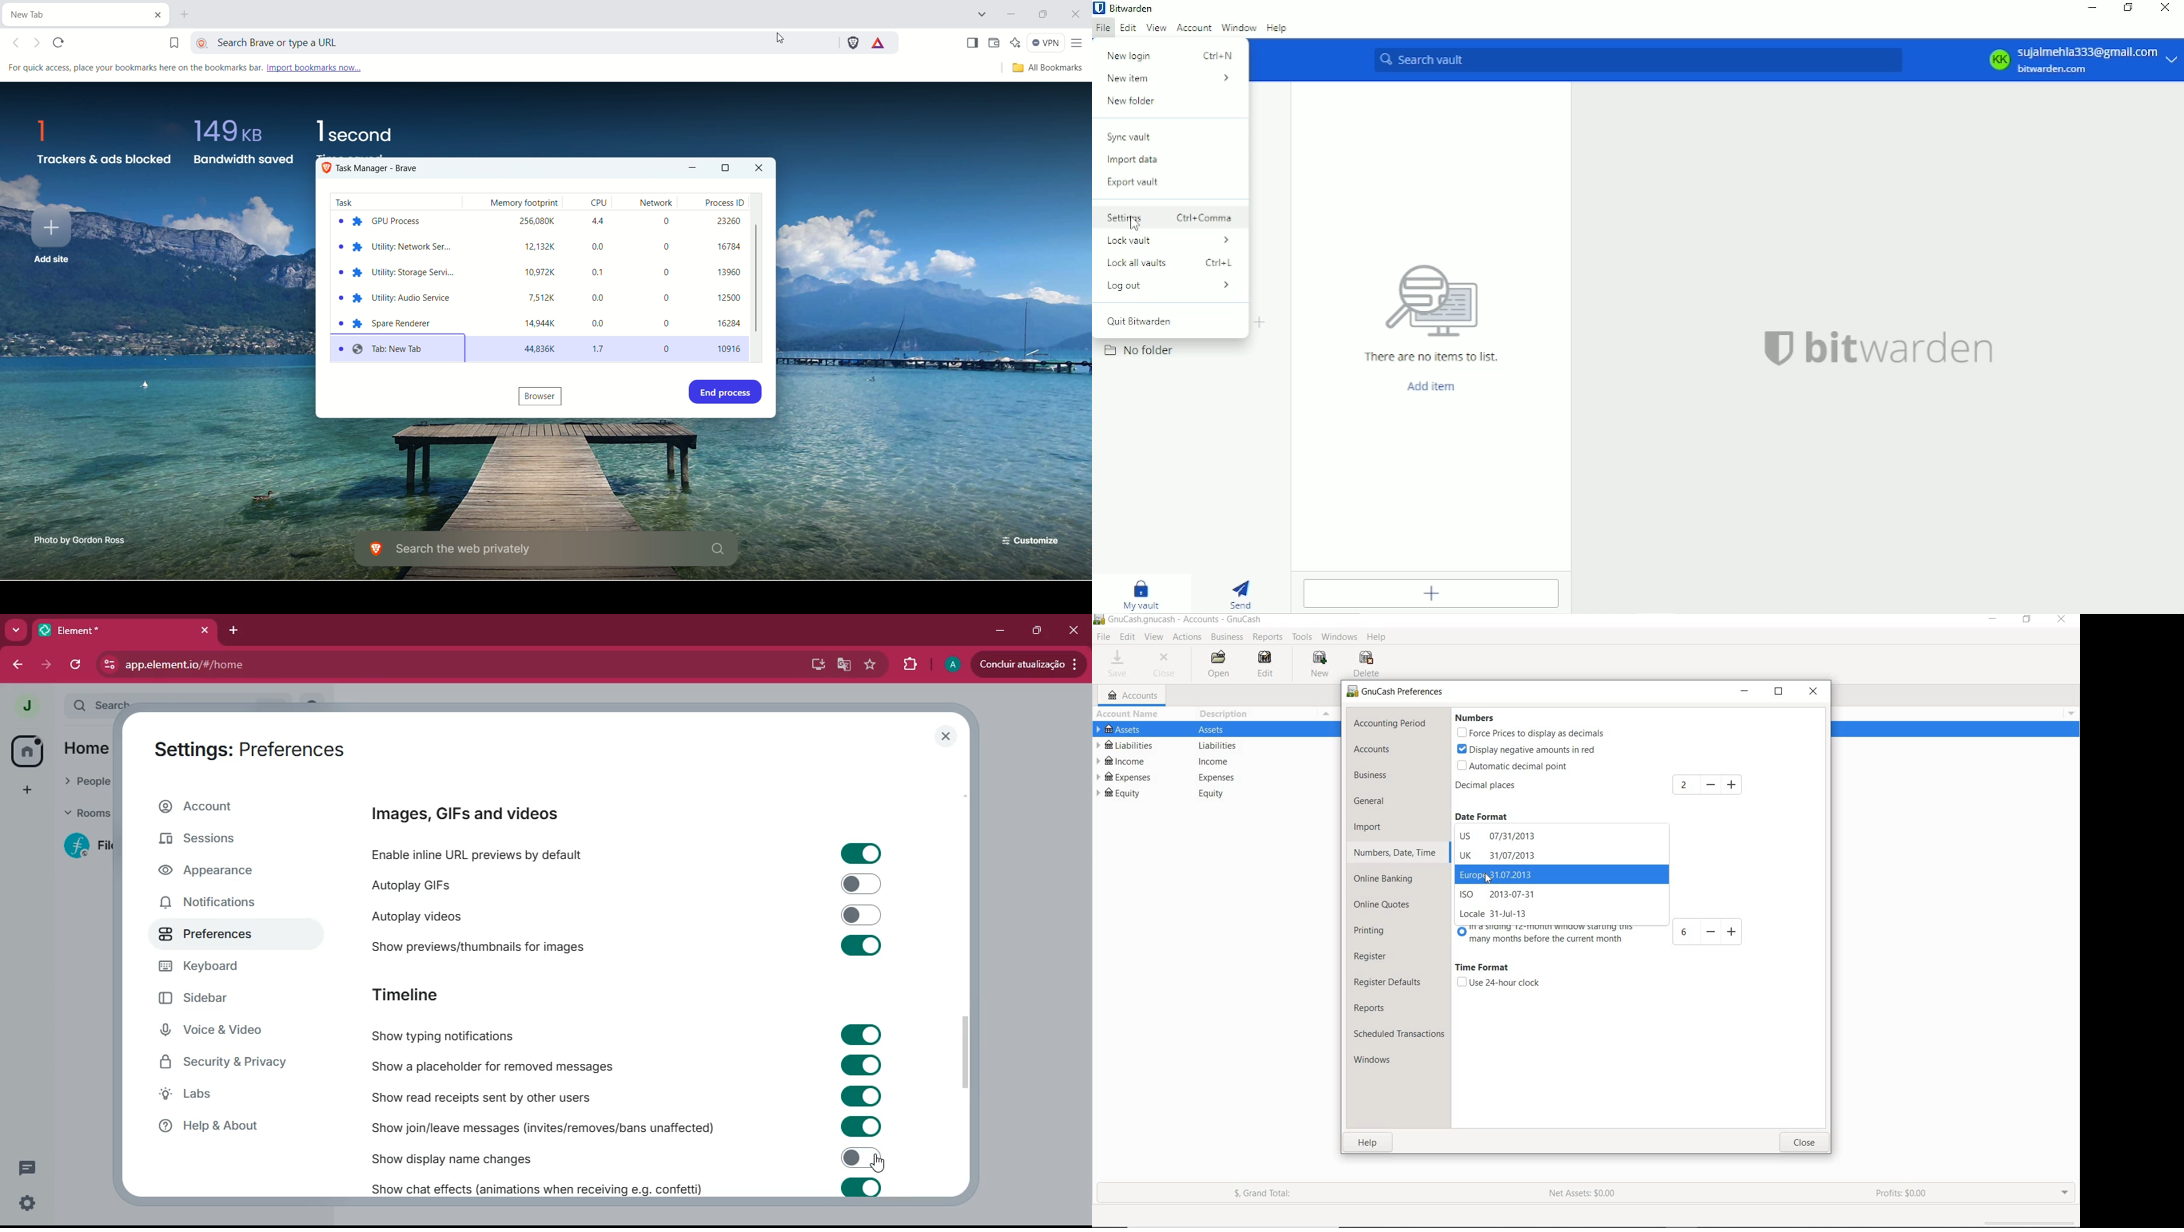  I want to click on KK Sujalmehla333@gmail.com      bitwarden.com, so click(2082, 60).